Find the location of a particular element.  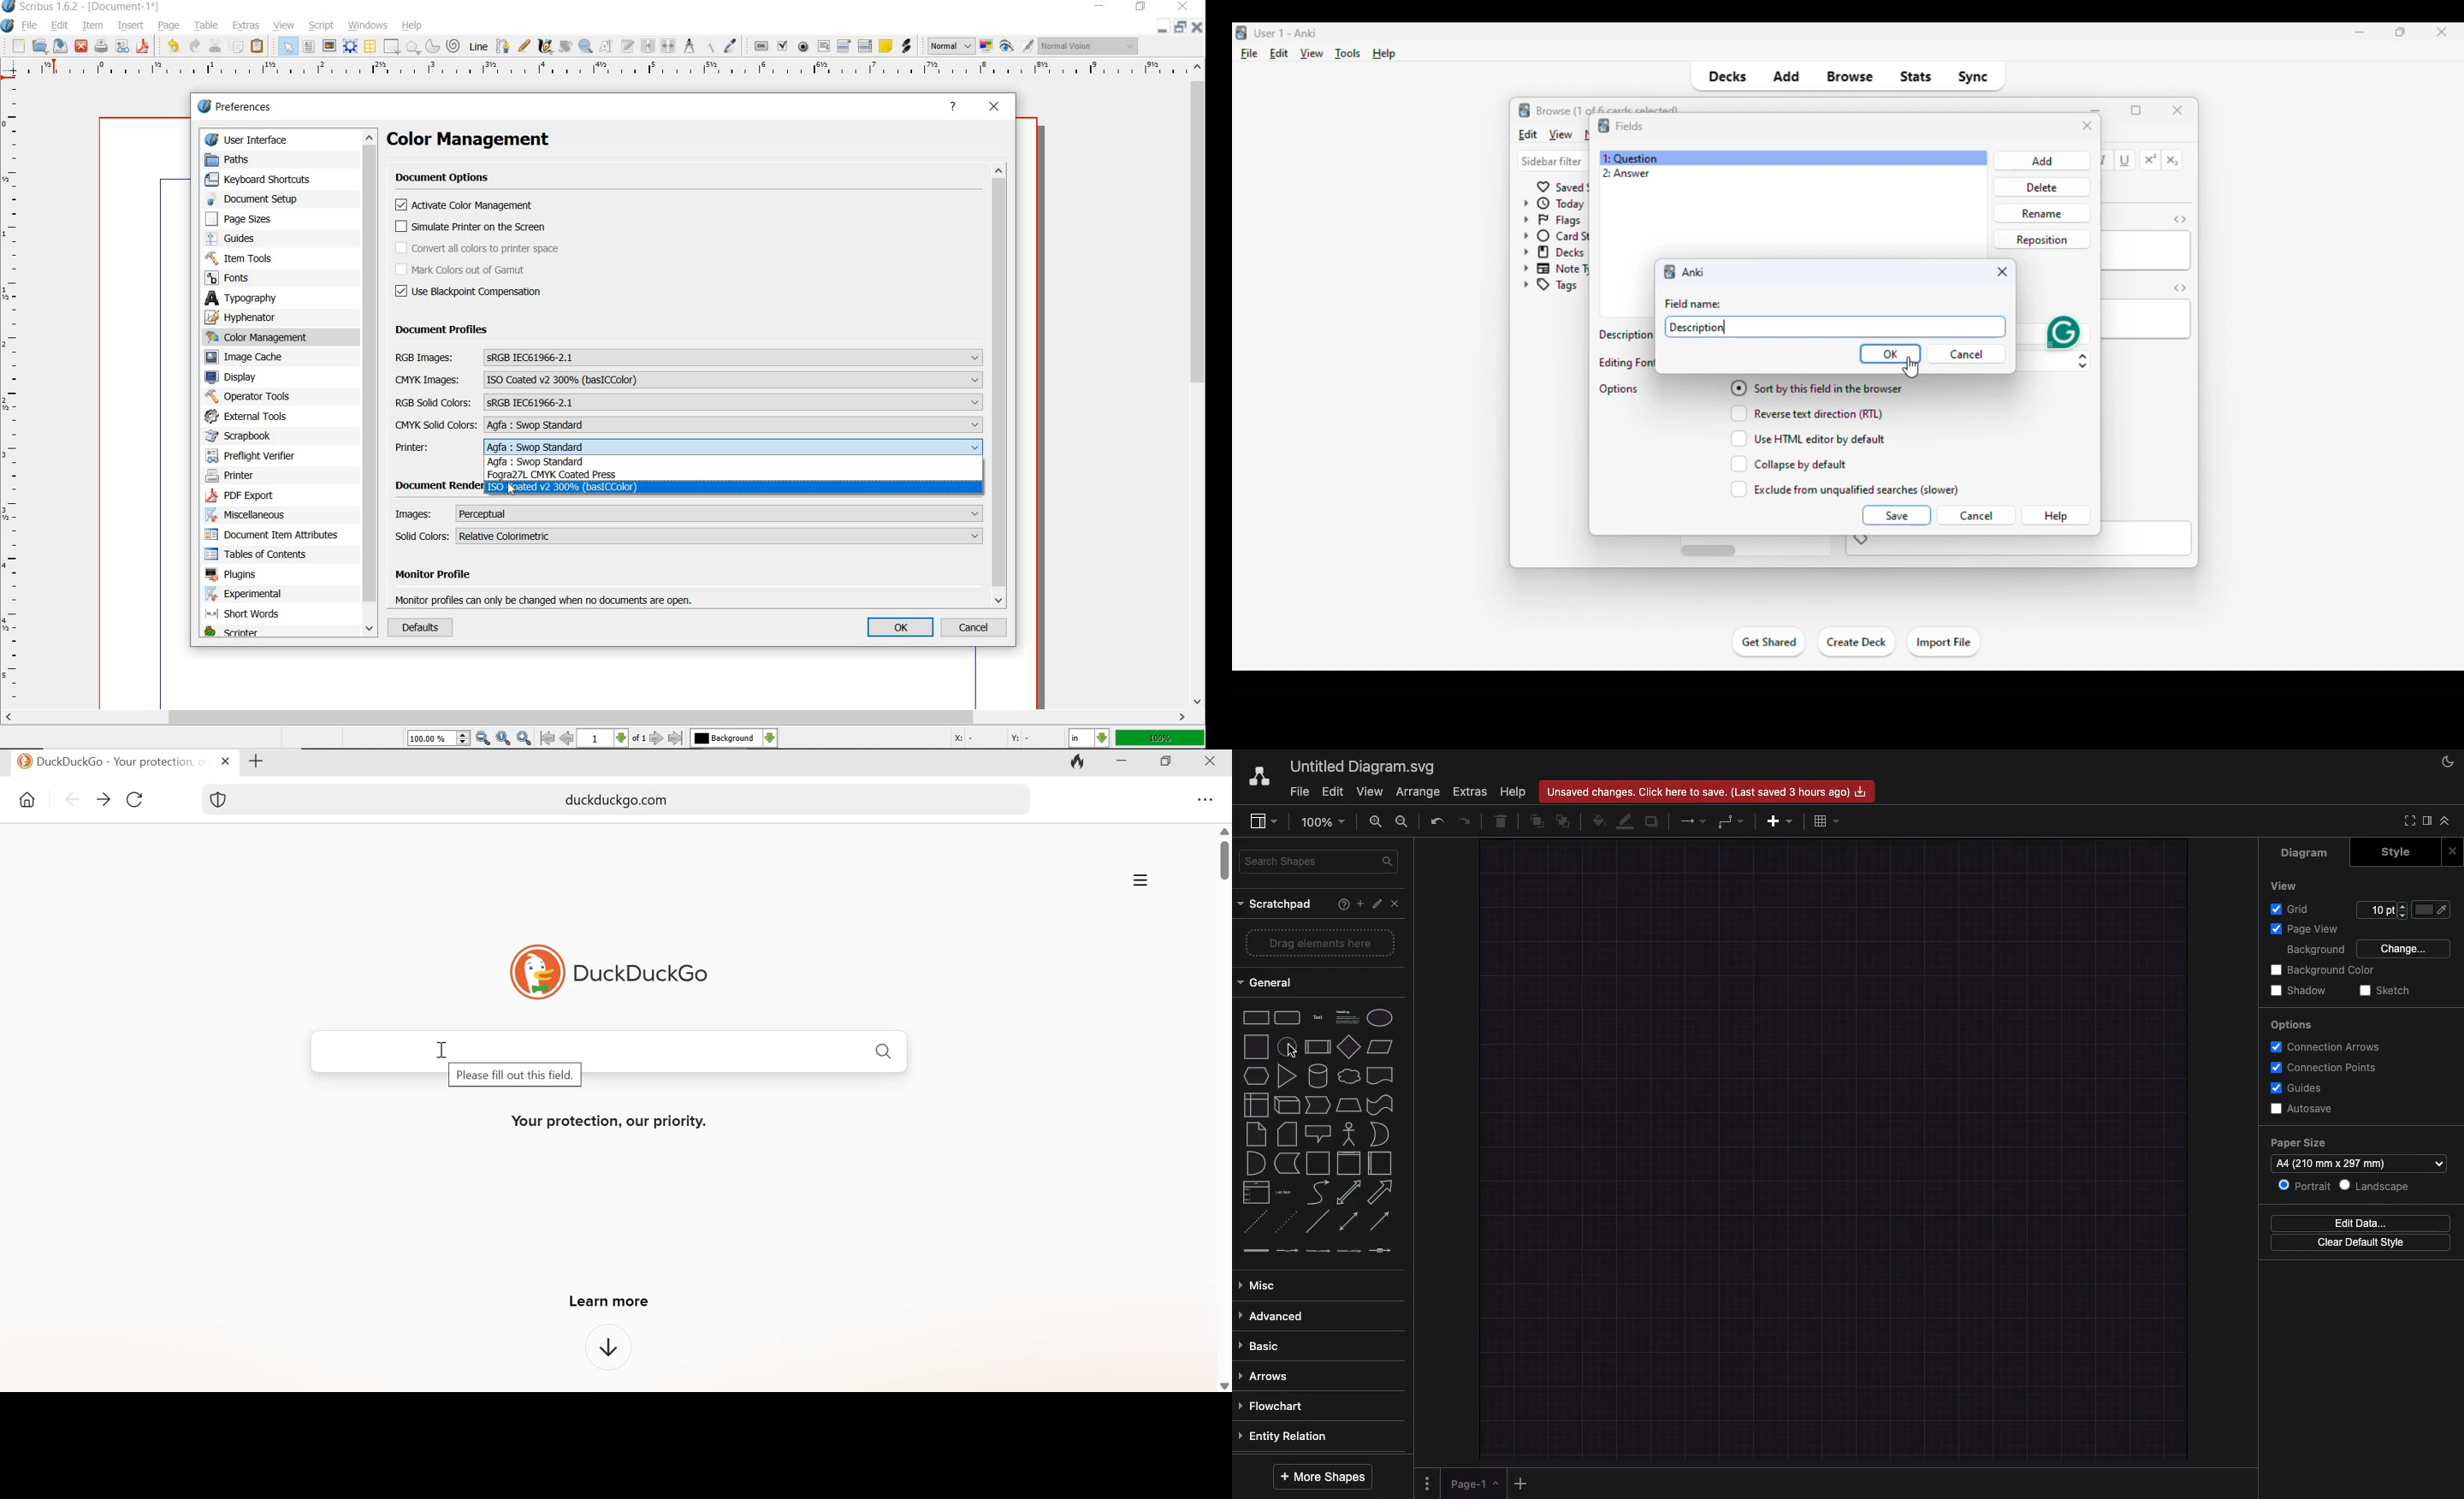

file is located at coordinates (1250, 54).